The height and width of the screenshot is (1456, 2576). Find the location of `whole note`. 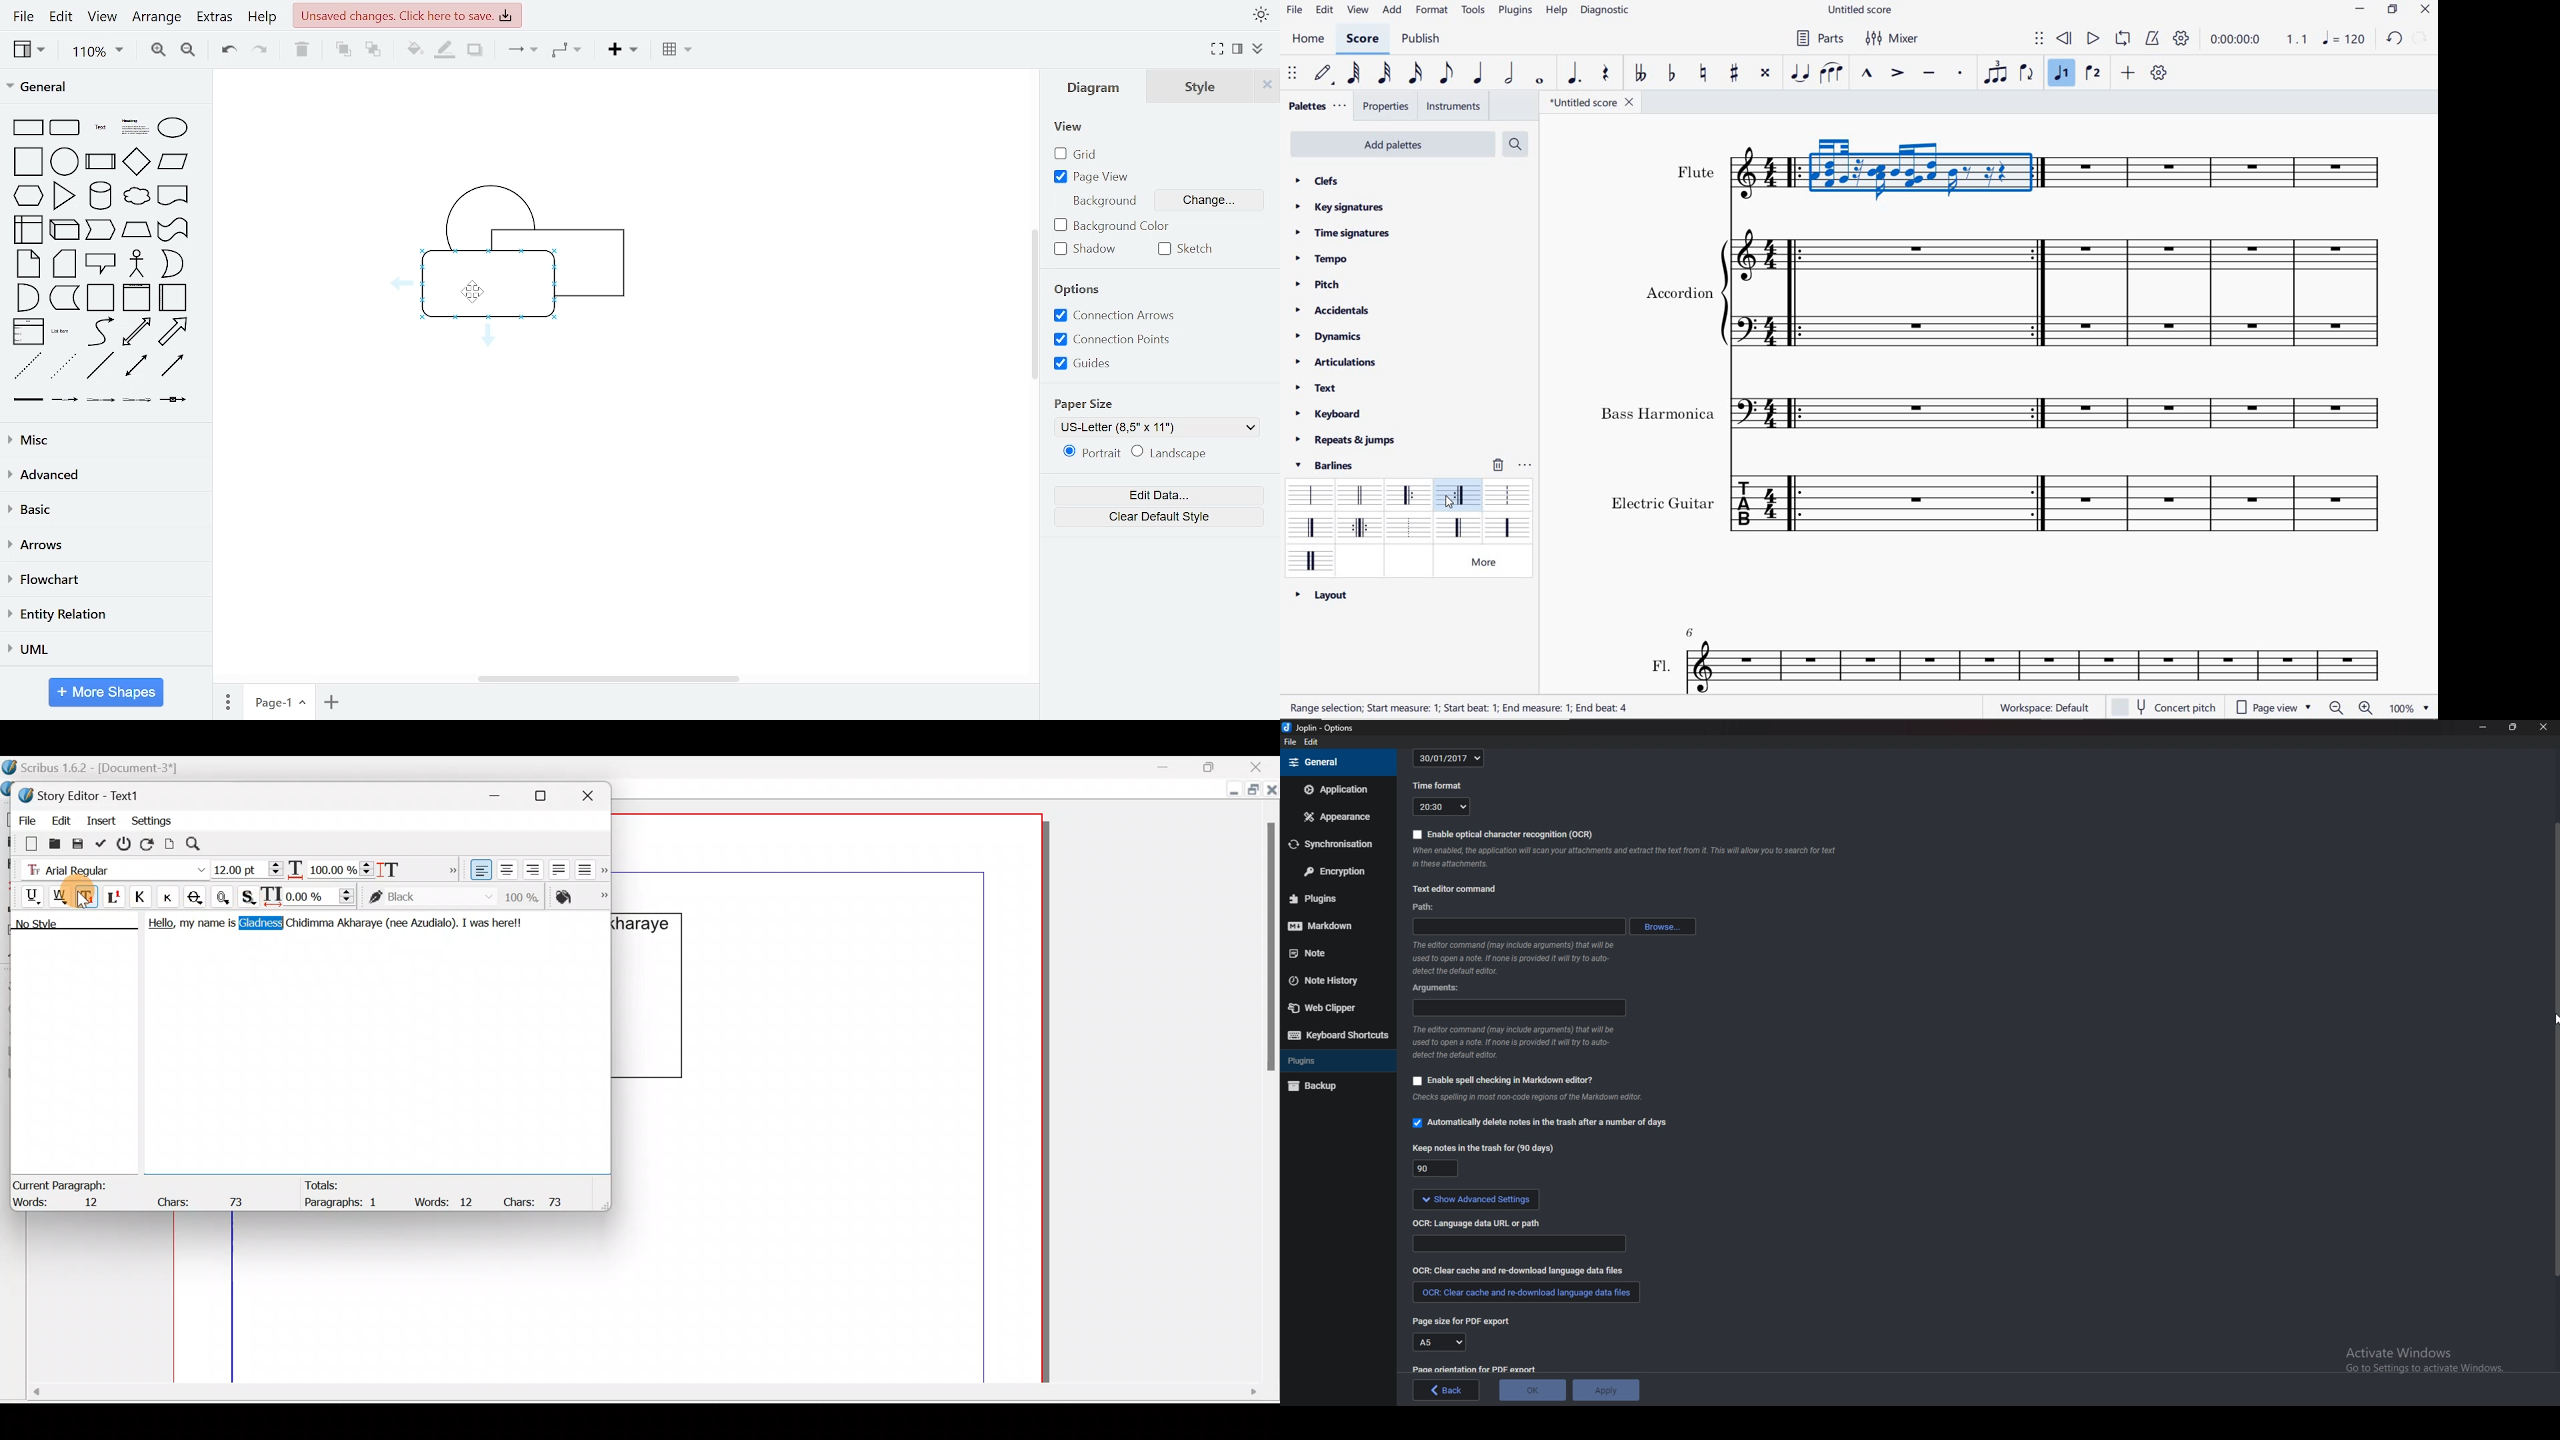

whole note is located at coordinates (1539, 82).